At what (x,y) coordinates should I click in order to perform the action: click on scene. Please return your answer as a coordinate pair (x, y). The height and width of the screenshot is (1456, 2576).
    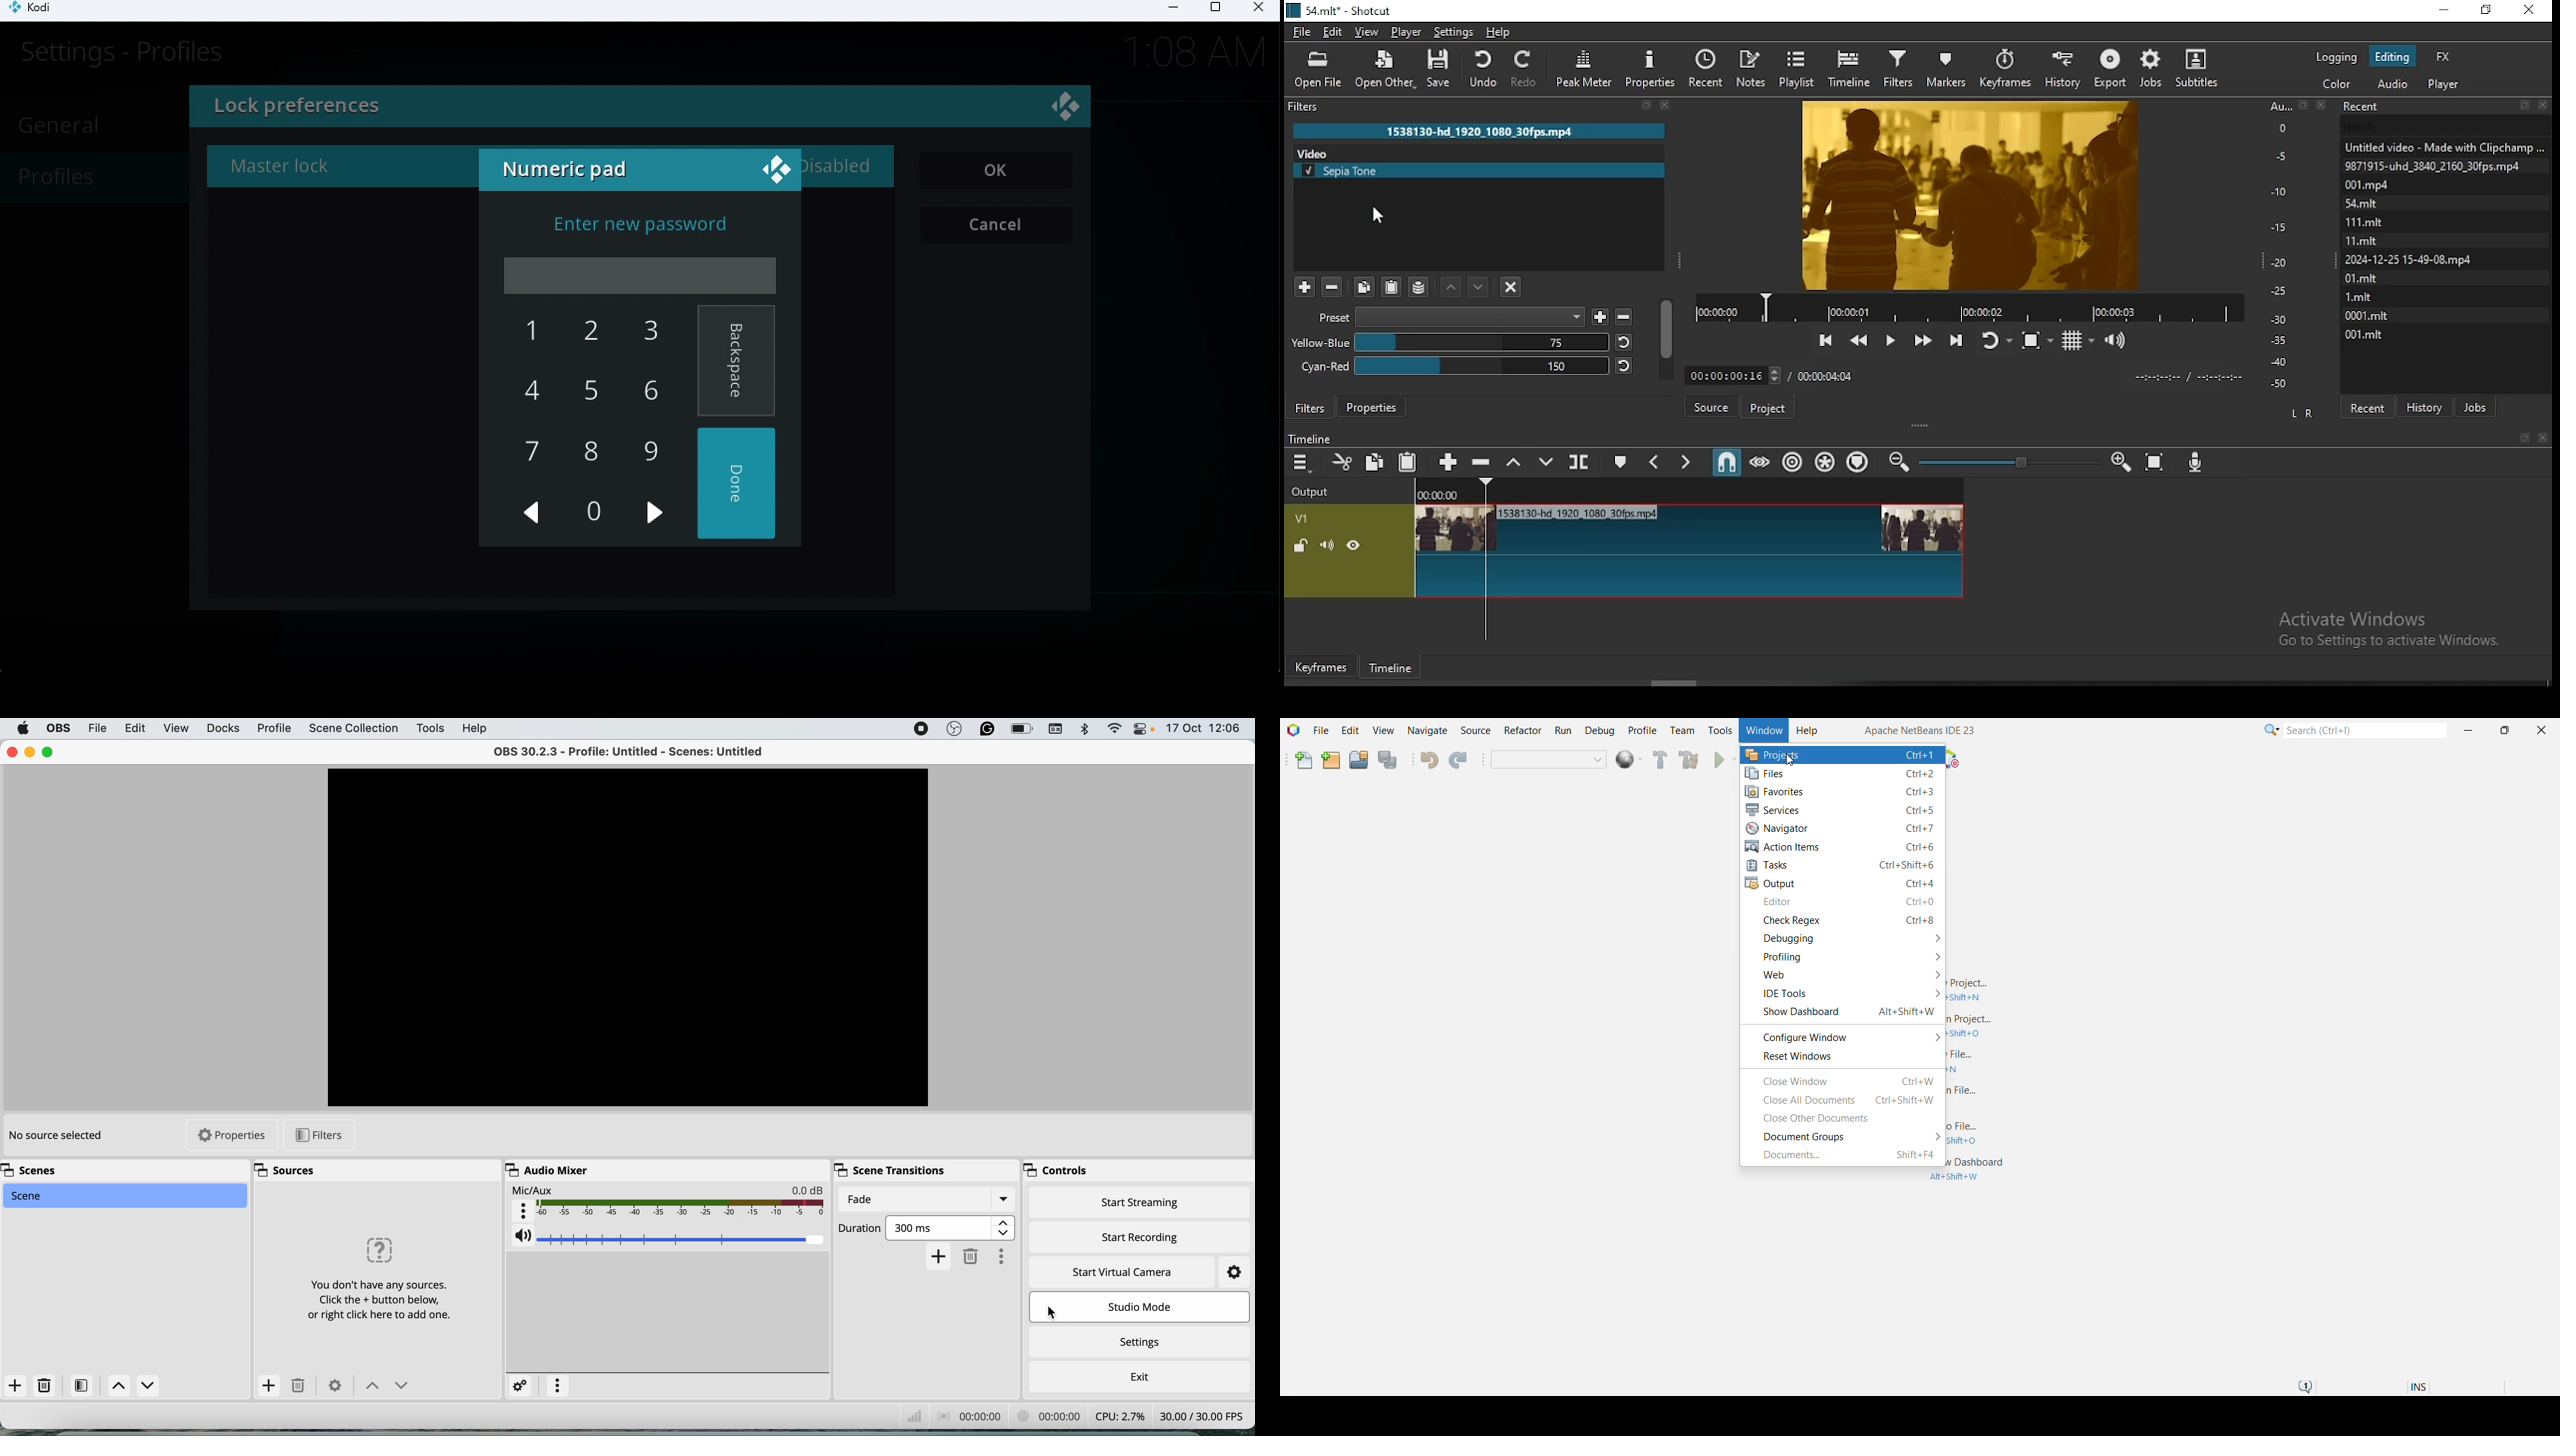
    Looking at the image, I should click on (123, 1196).